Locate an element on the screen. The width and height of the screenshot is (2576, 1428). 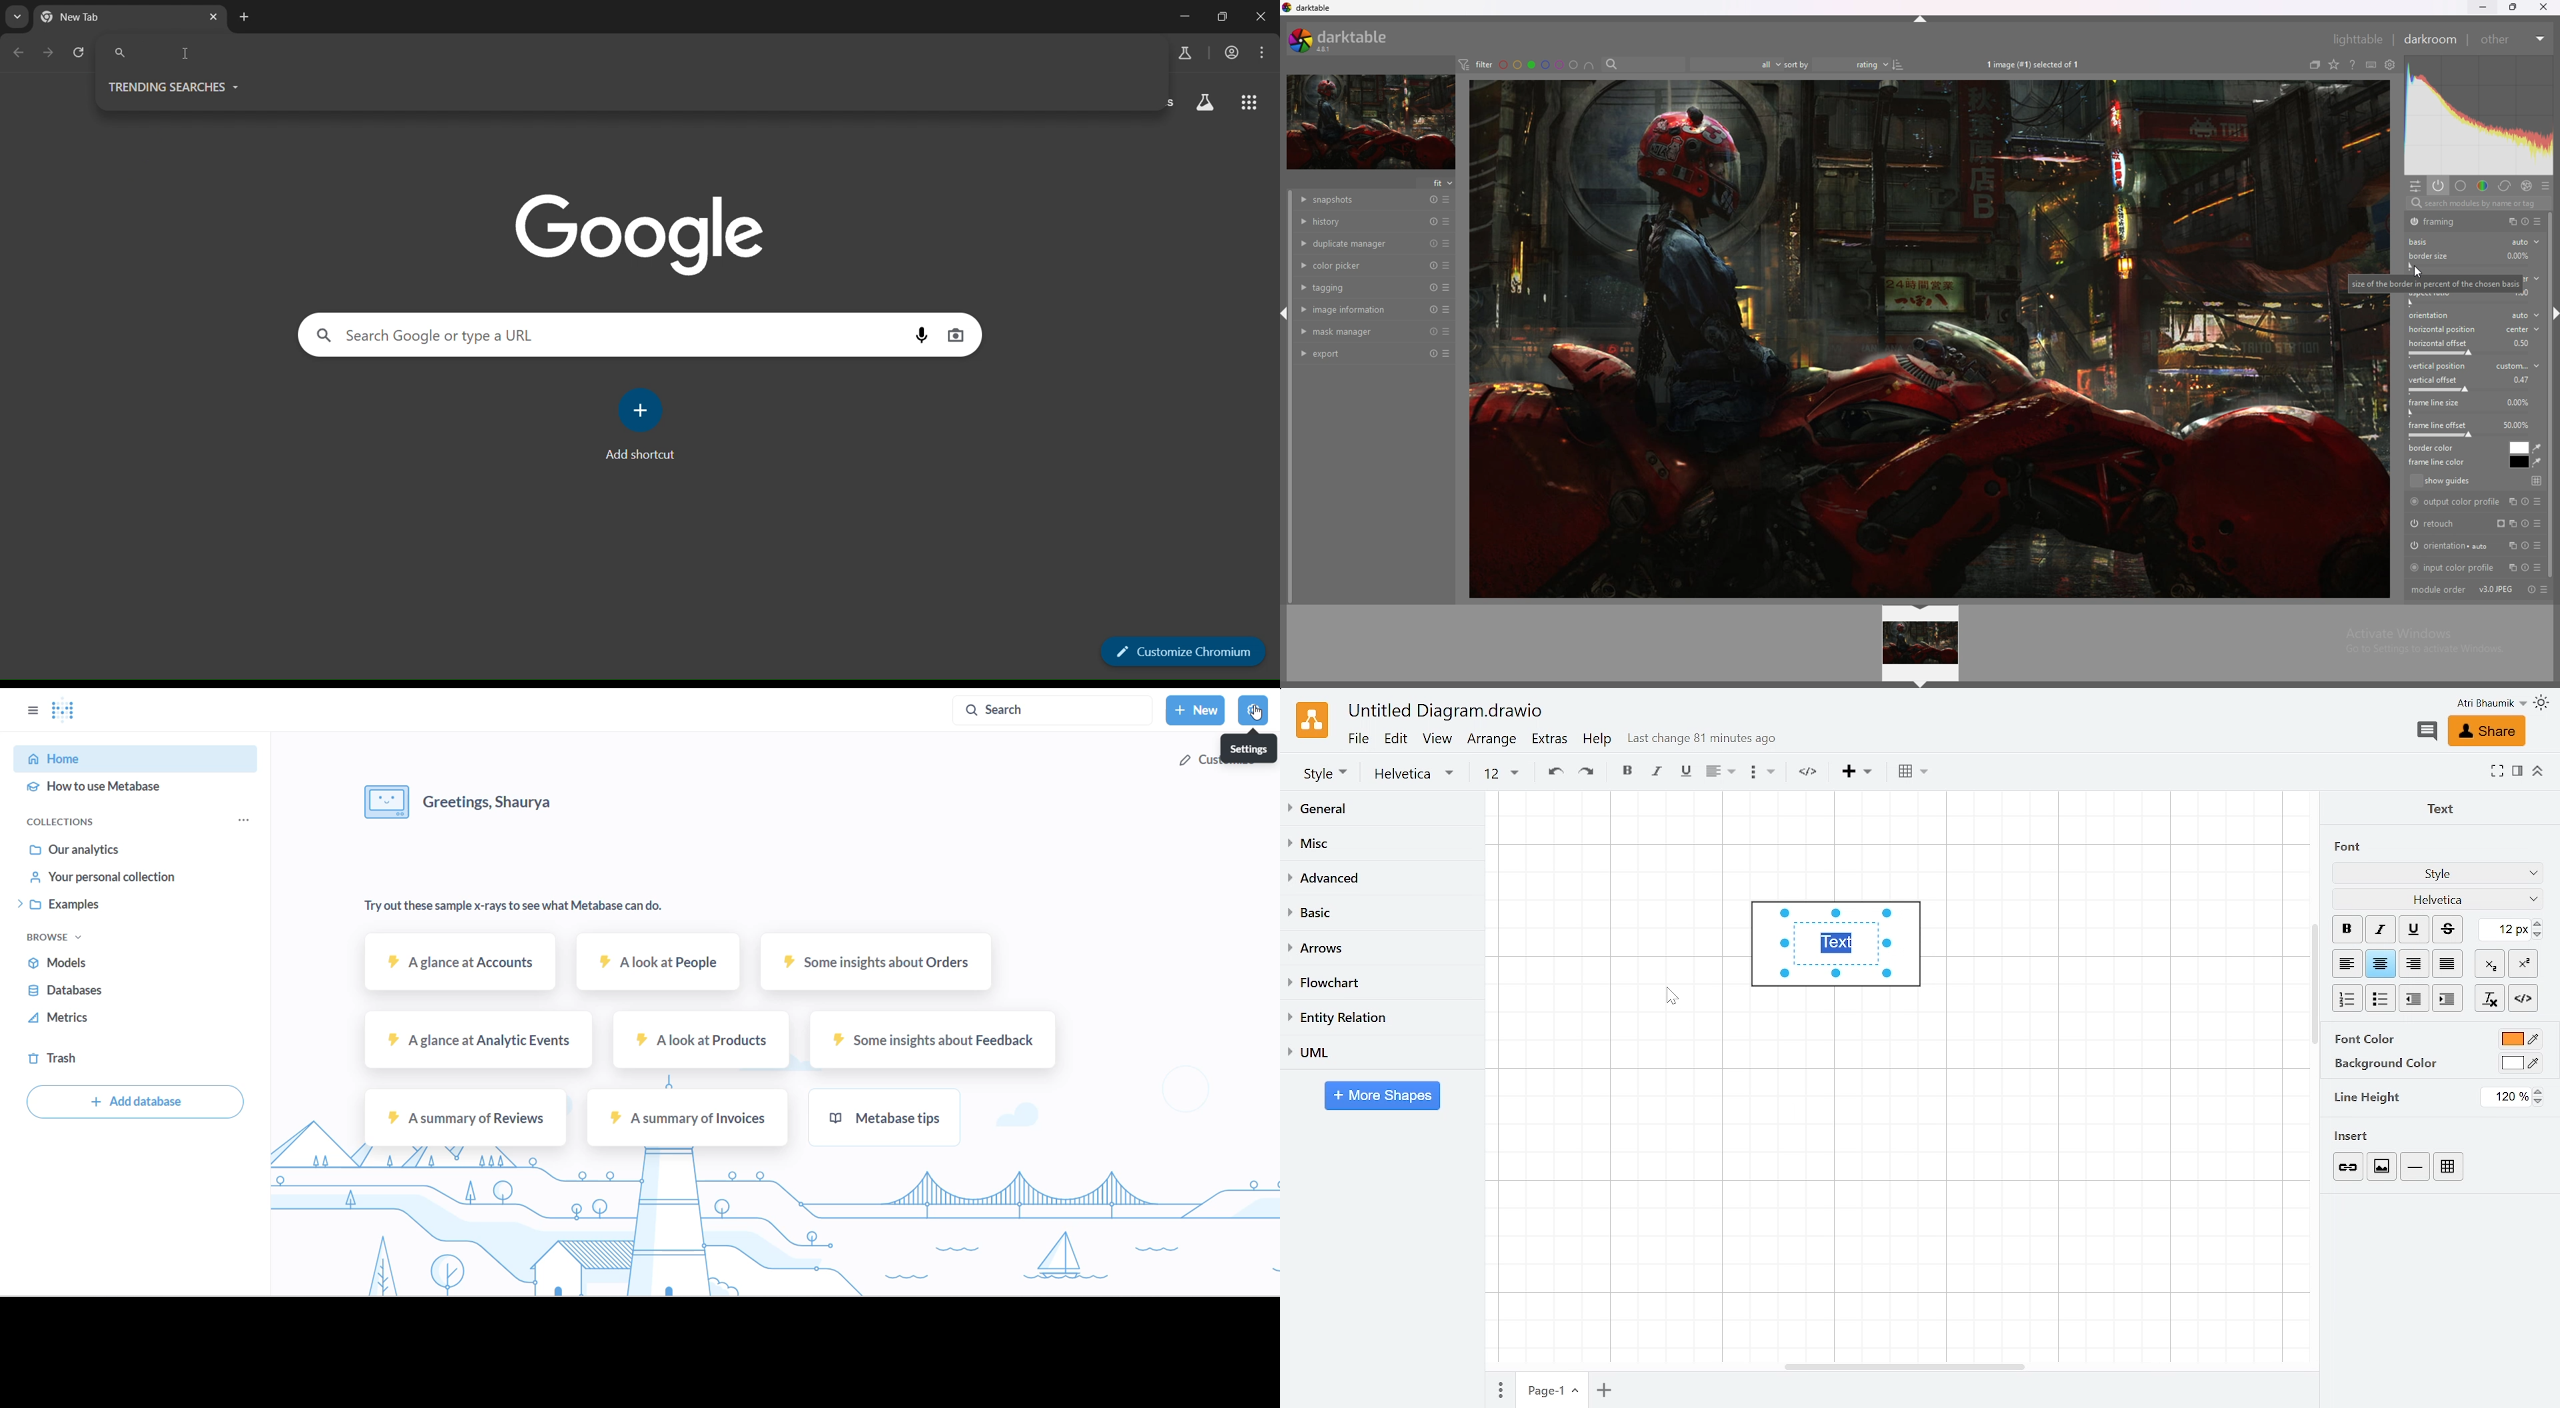
Bullet is located at coordinates (2382, 998).